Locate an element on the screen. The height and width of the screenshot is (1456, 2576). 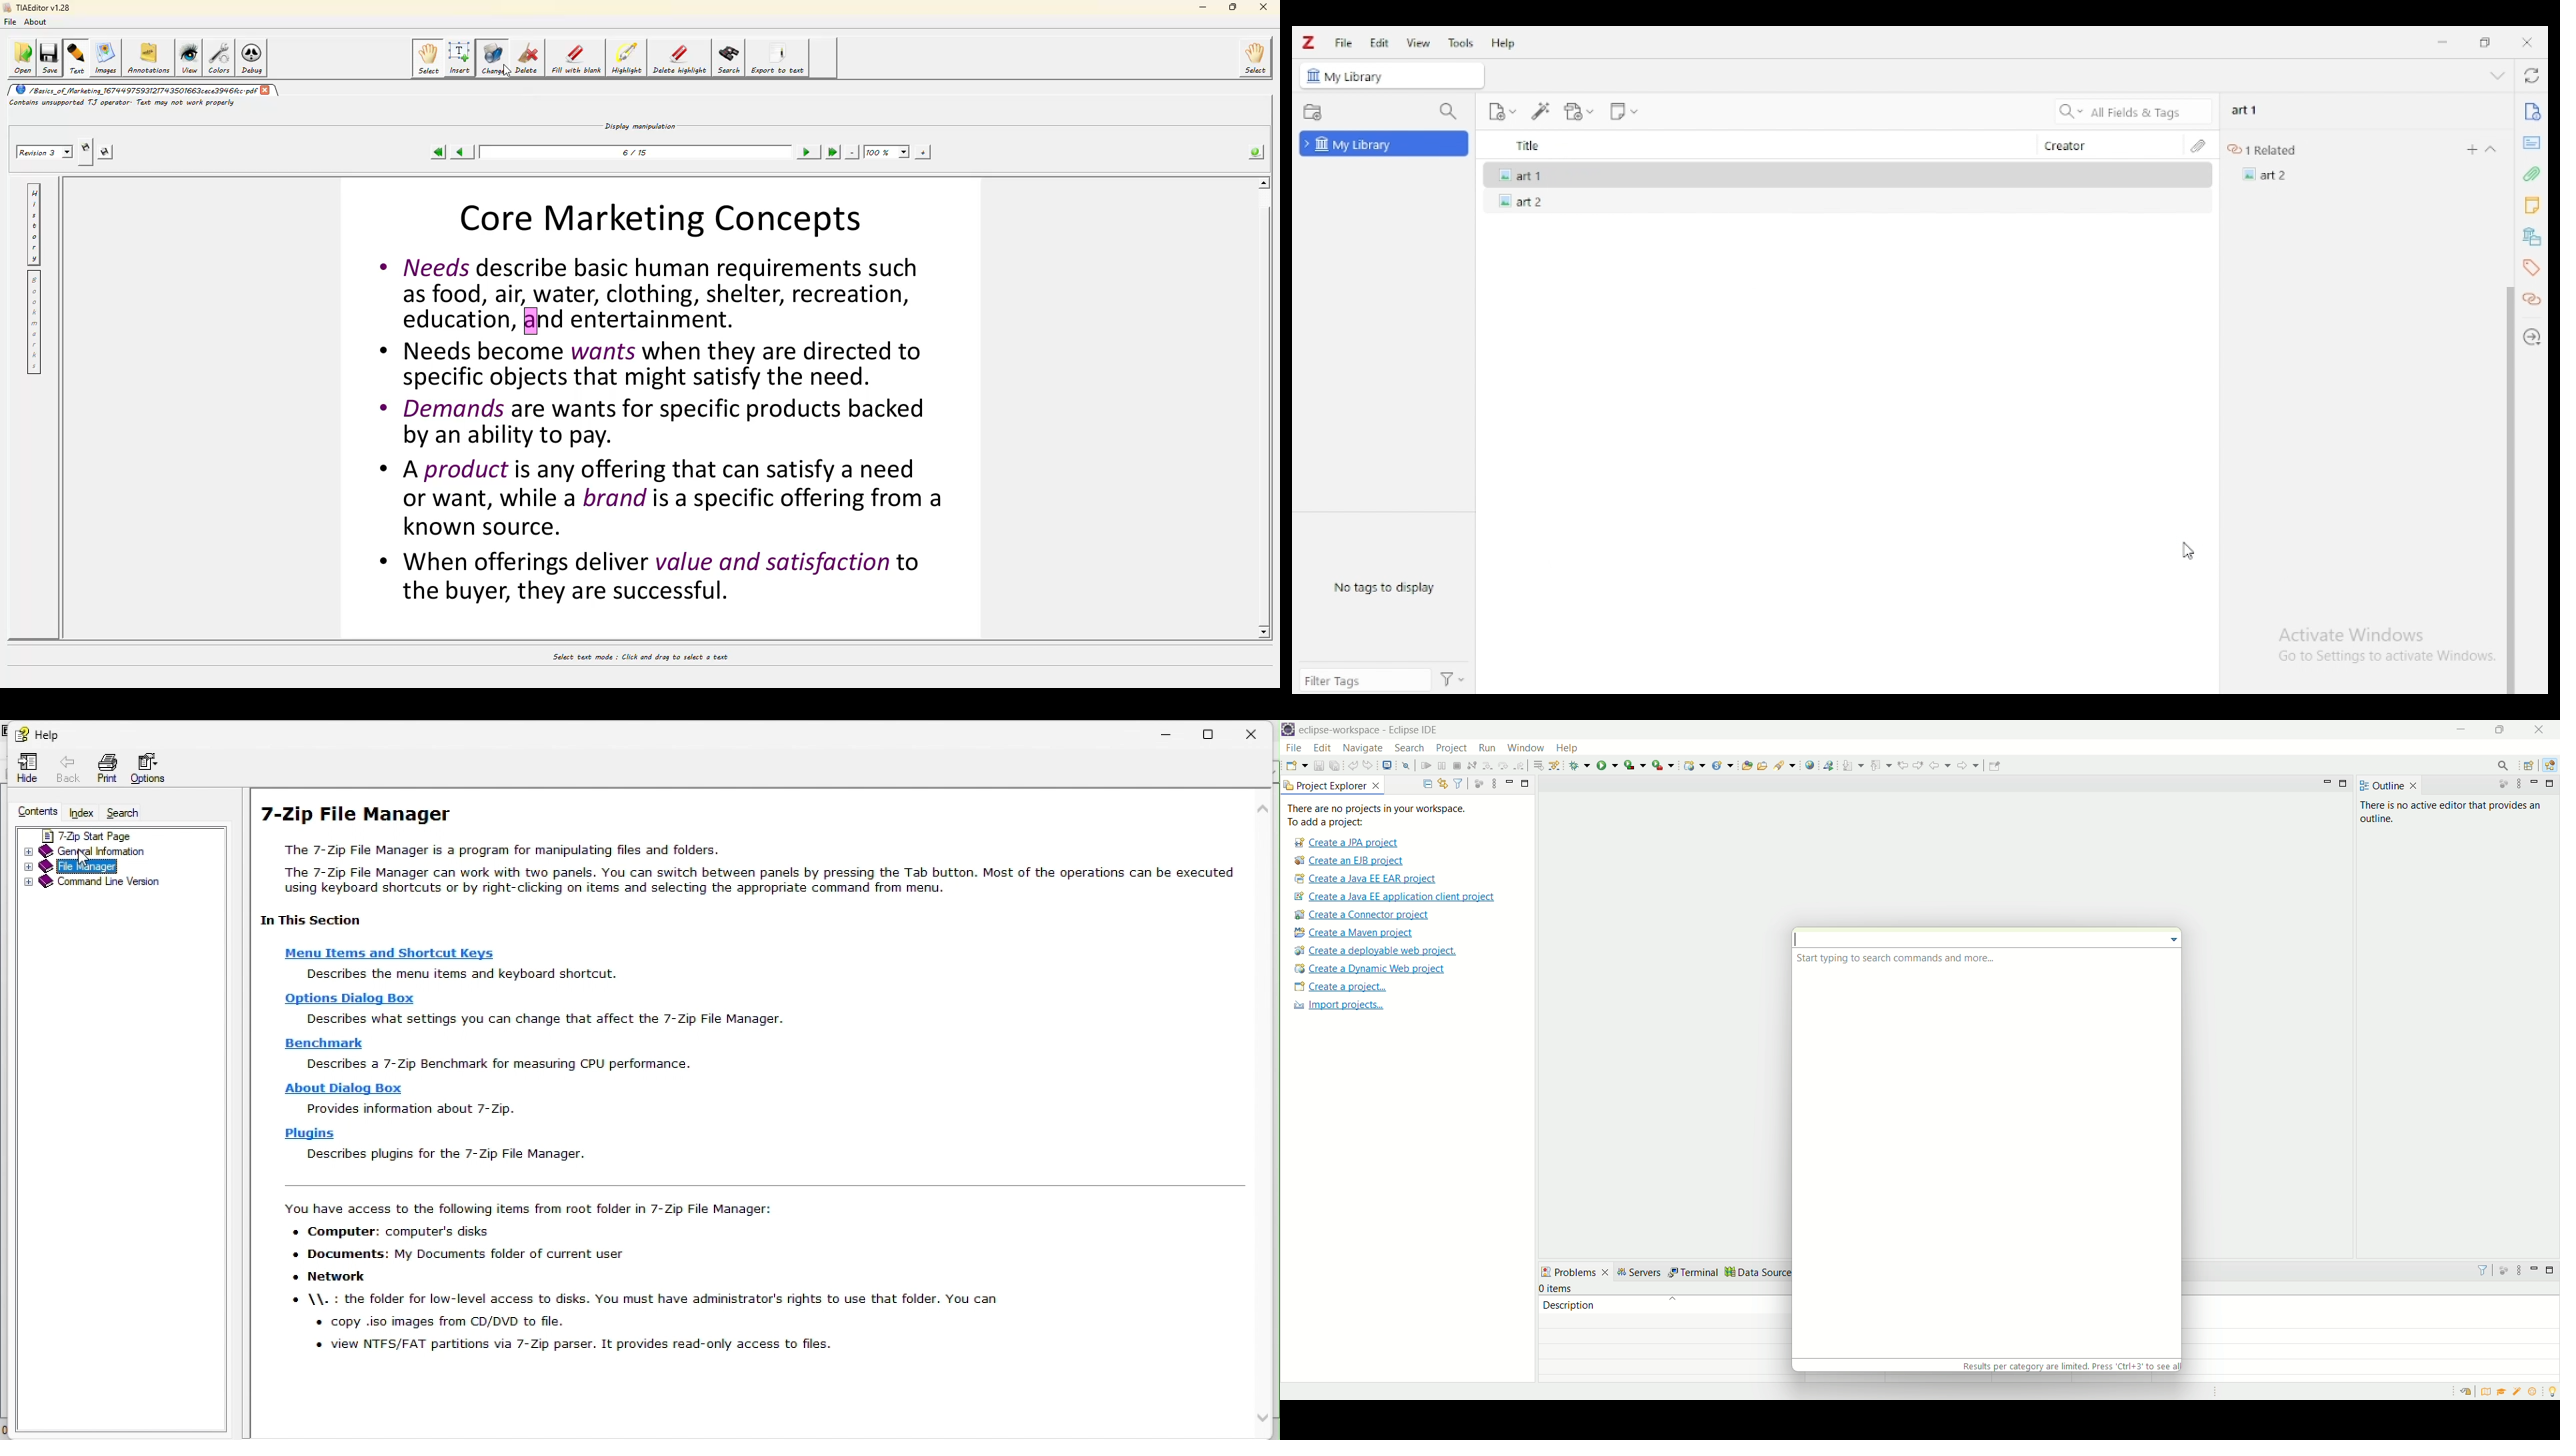
debug is located at coordinates (1580, 766).